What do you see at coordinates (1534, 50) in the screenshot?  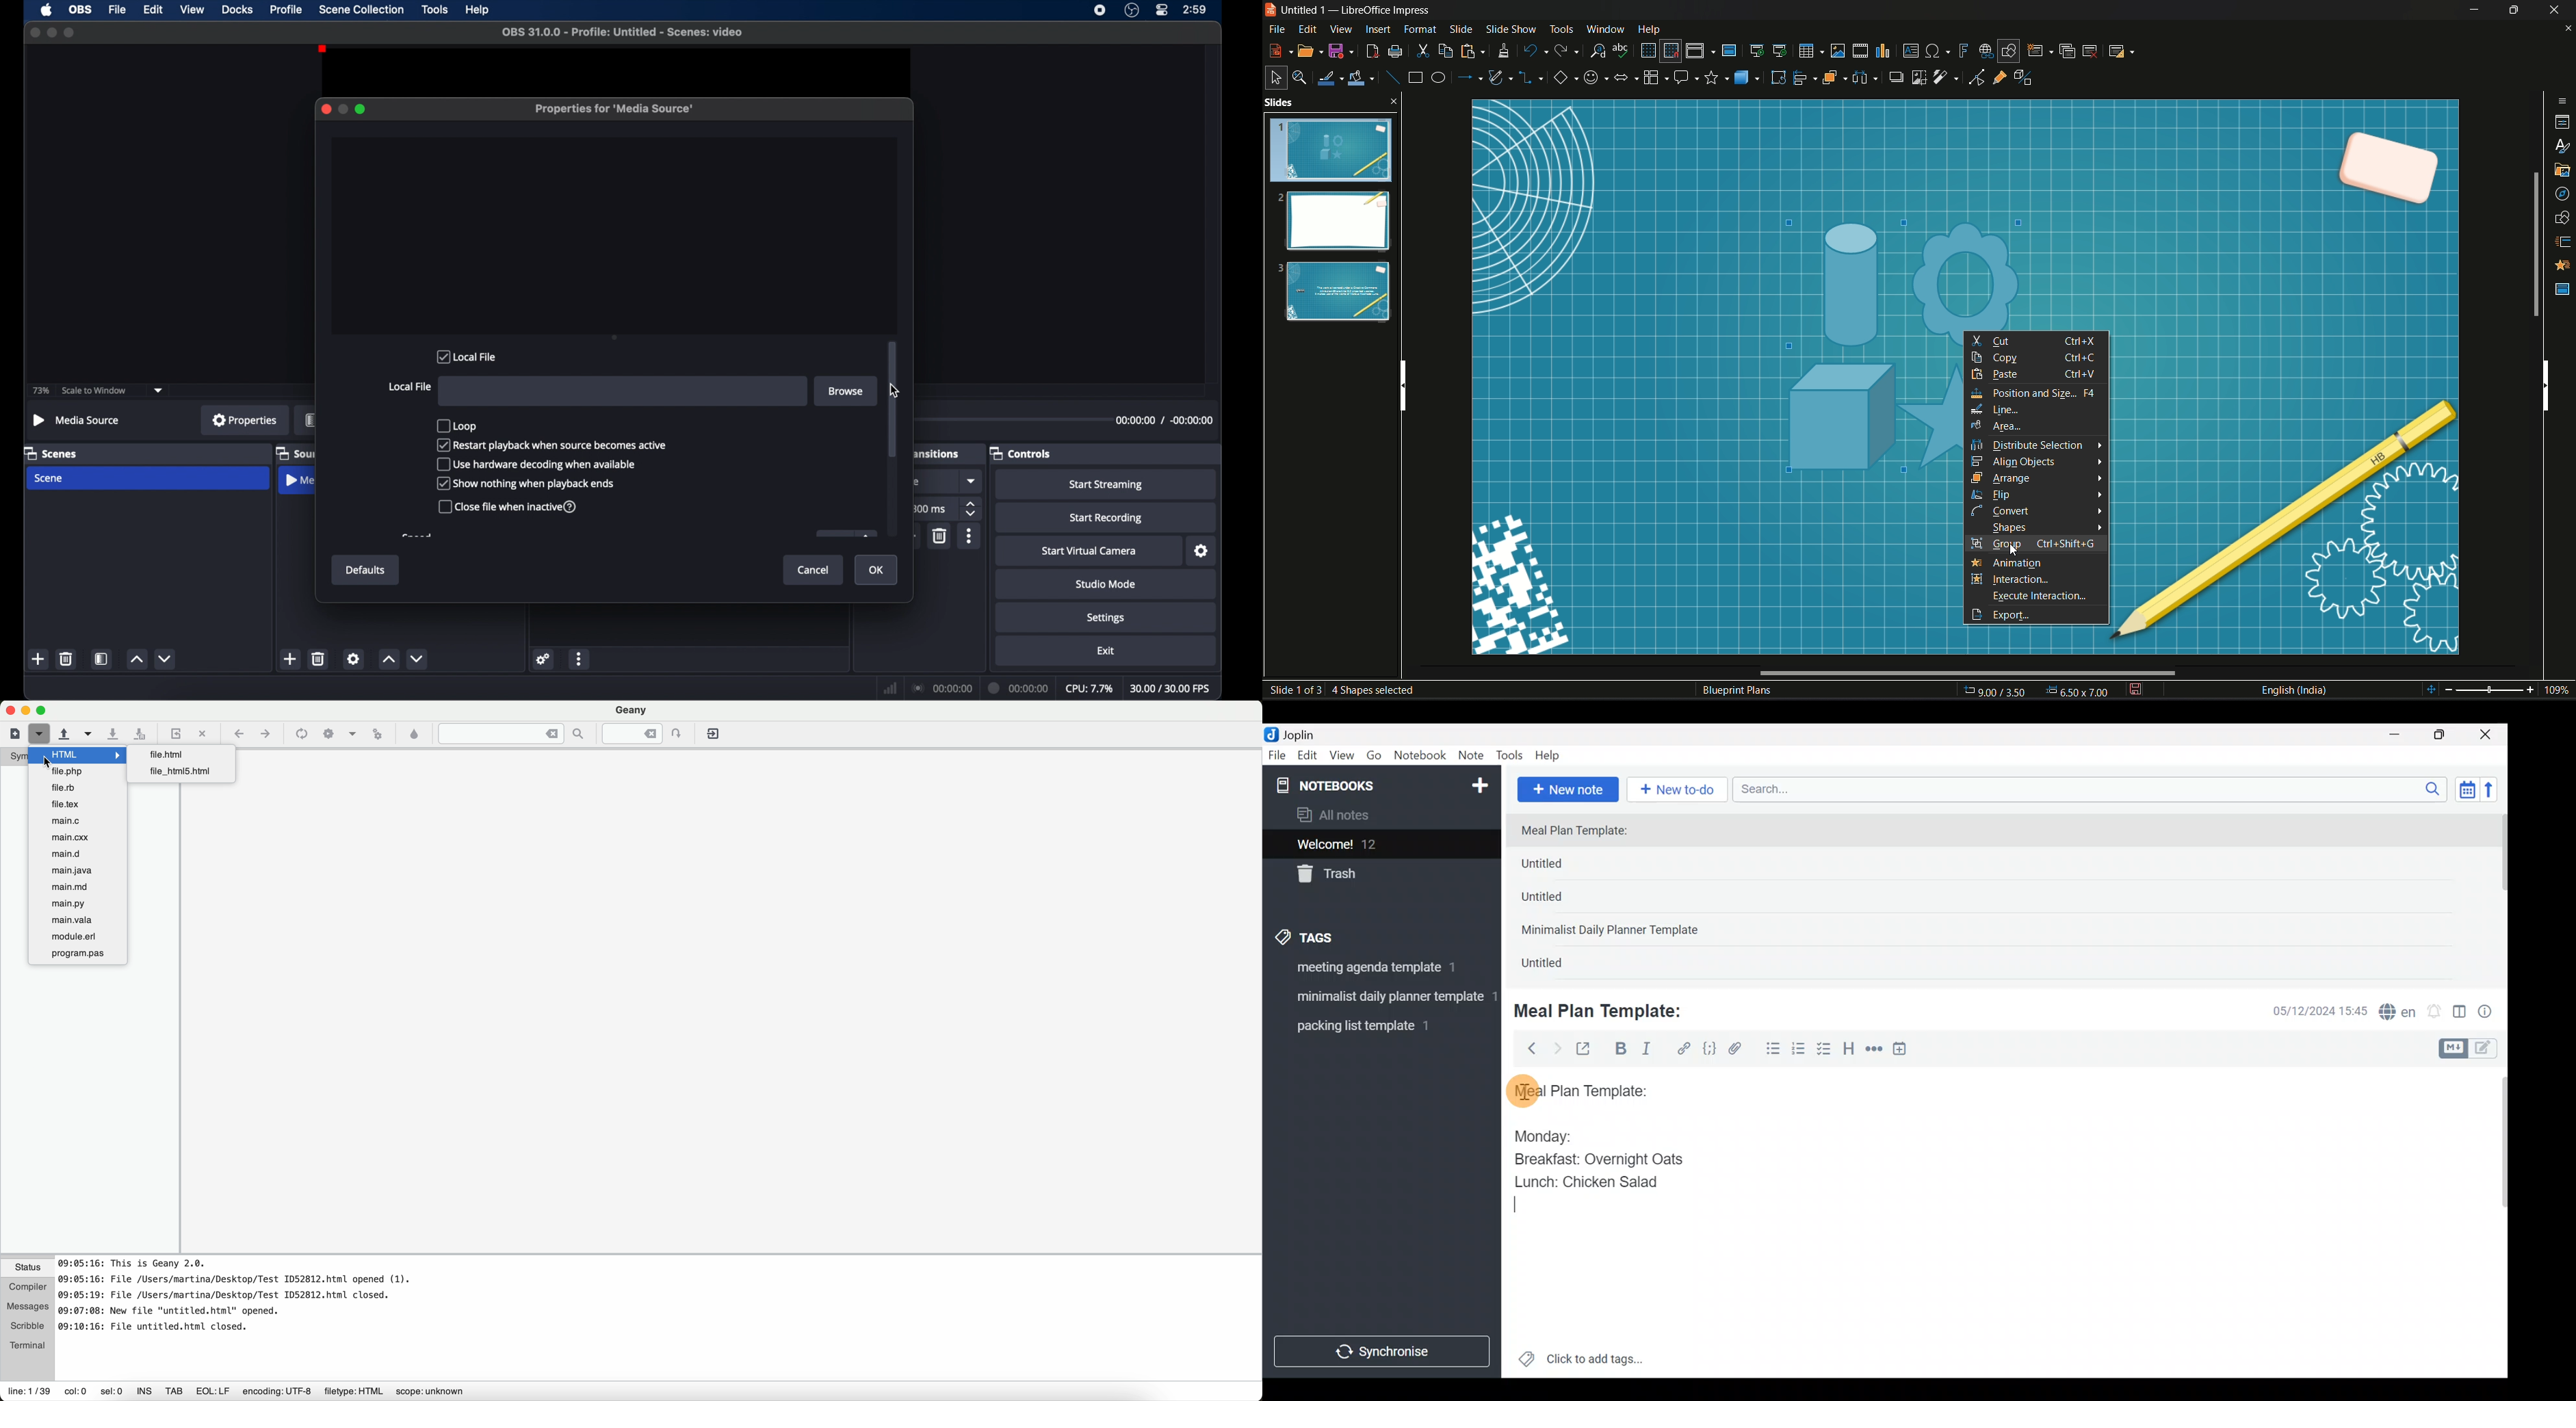 I see `undo` at bounding box center [1534, 50].